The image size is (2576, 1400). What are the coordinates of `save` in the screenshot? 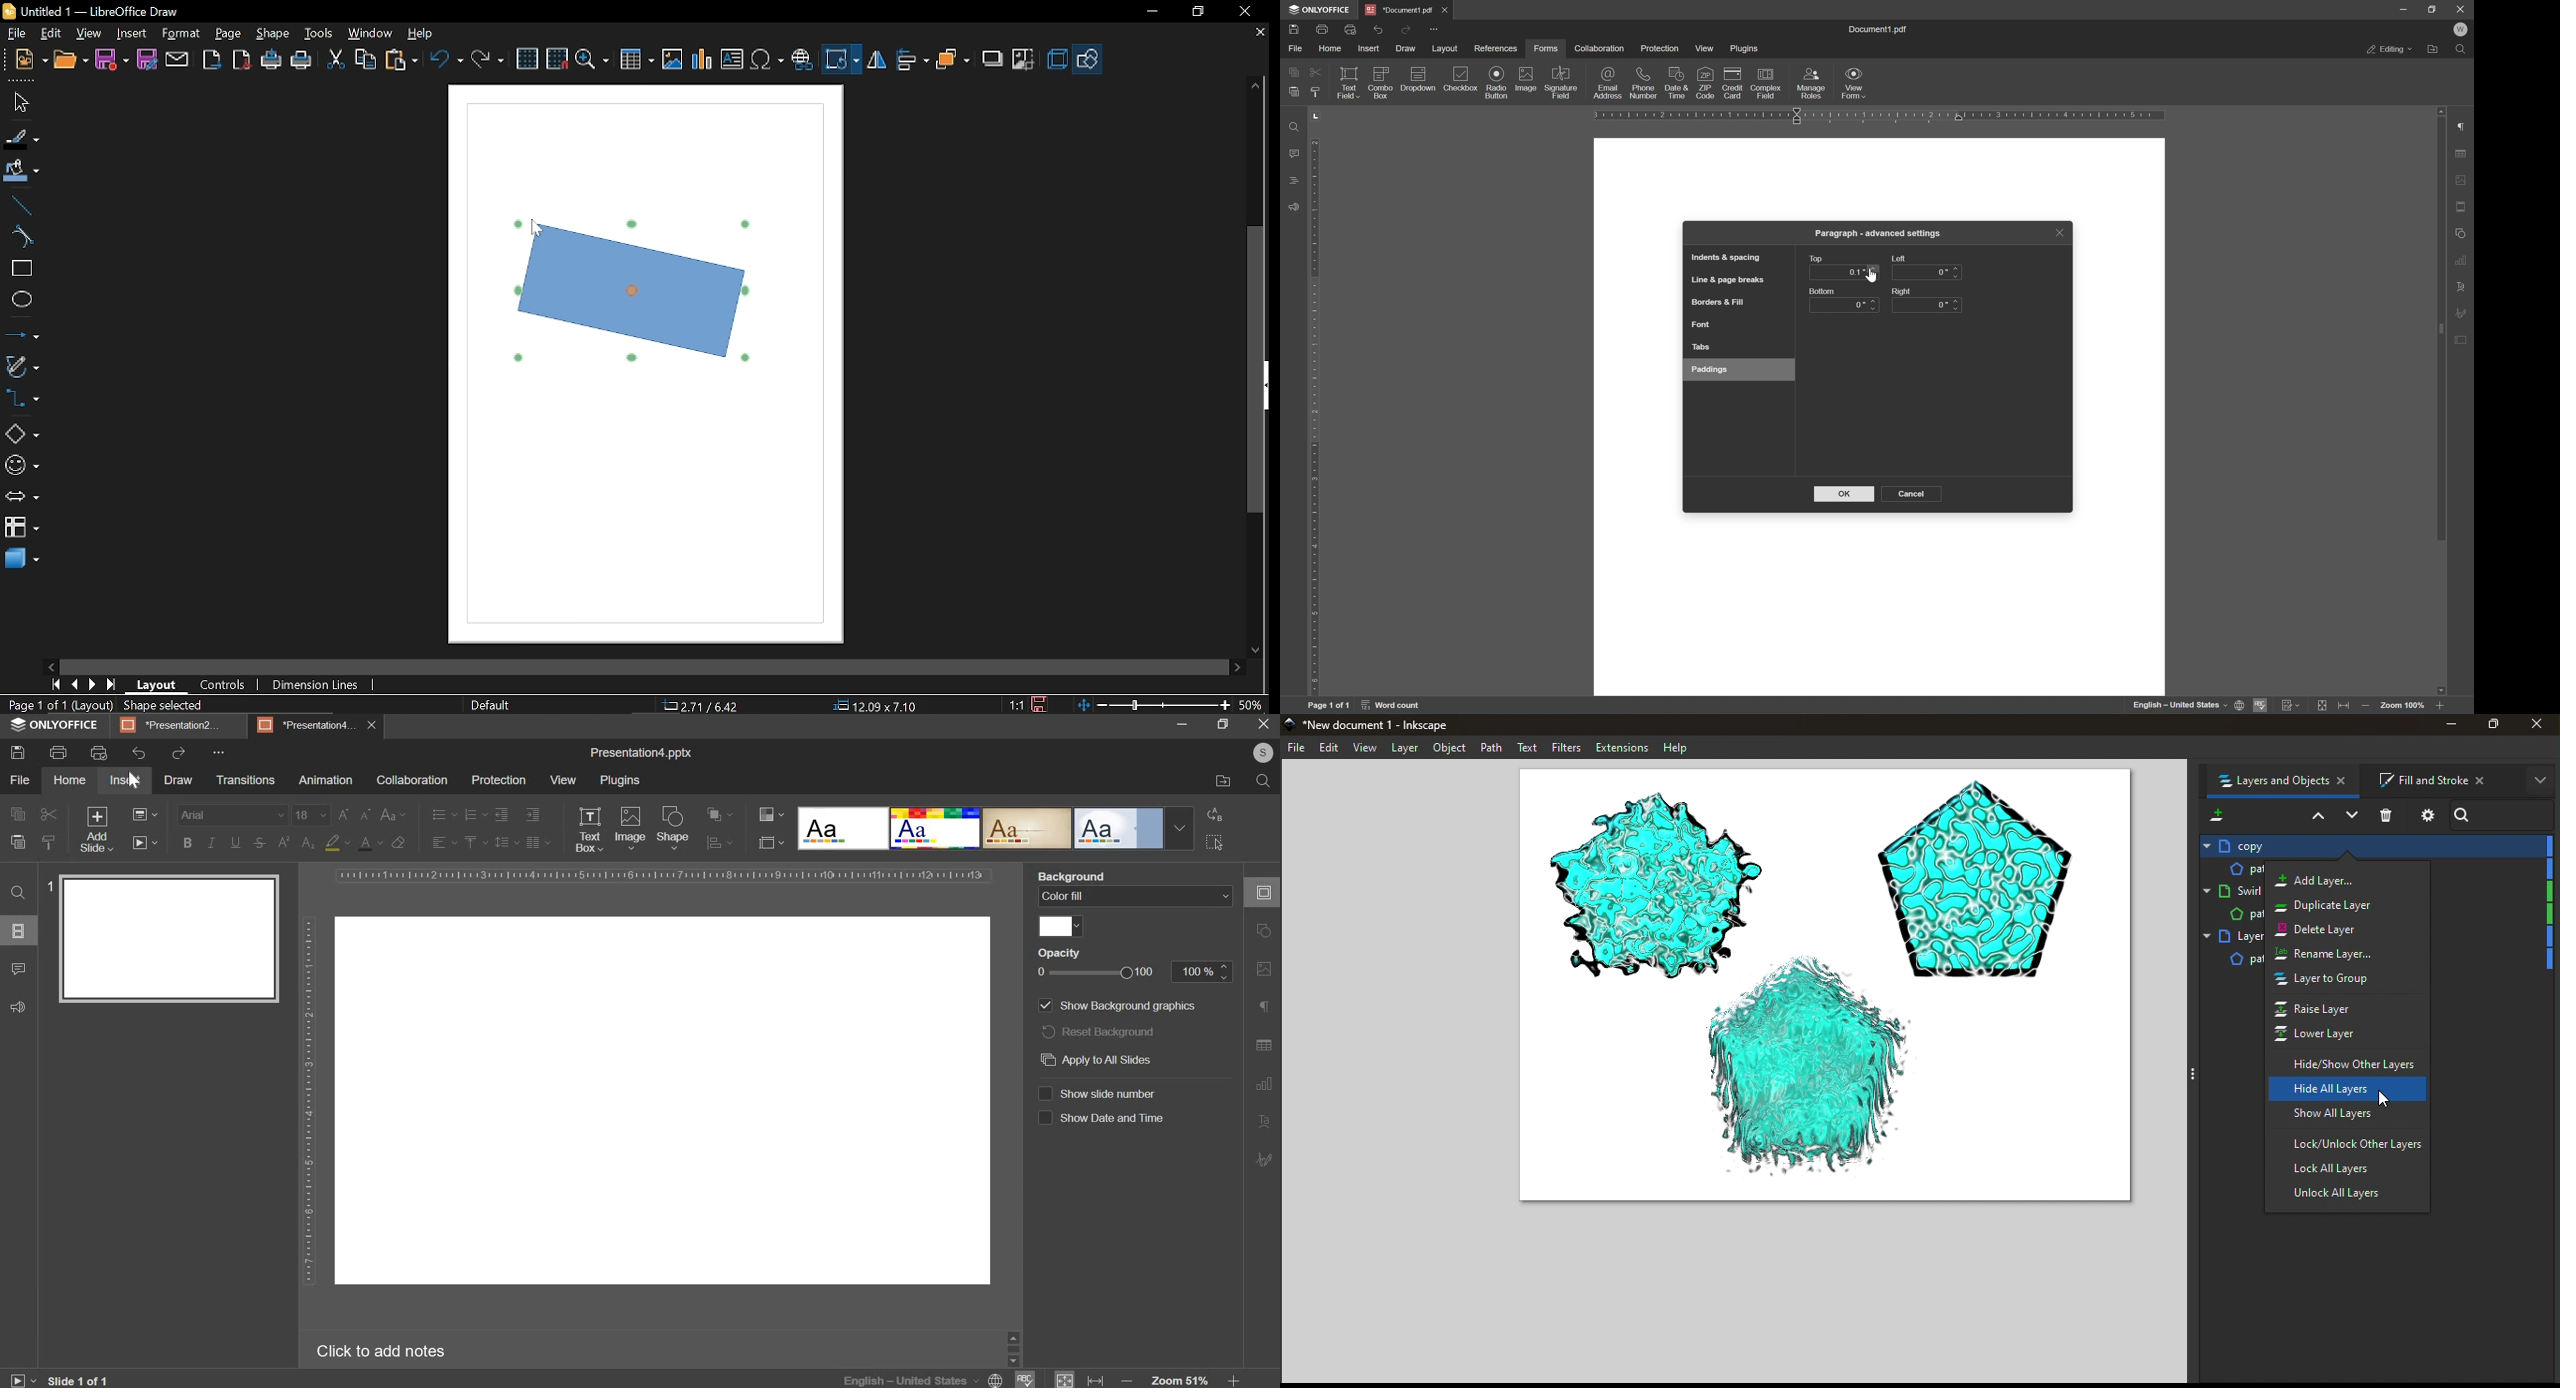 It's located at (17, 753).